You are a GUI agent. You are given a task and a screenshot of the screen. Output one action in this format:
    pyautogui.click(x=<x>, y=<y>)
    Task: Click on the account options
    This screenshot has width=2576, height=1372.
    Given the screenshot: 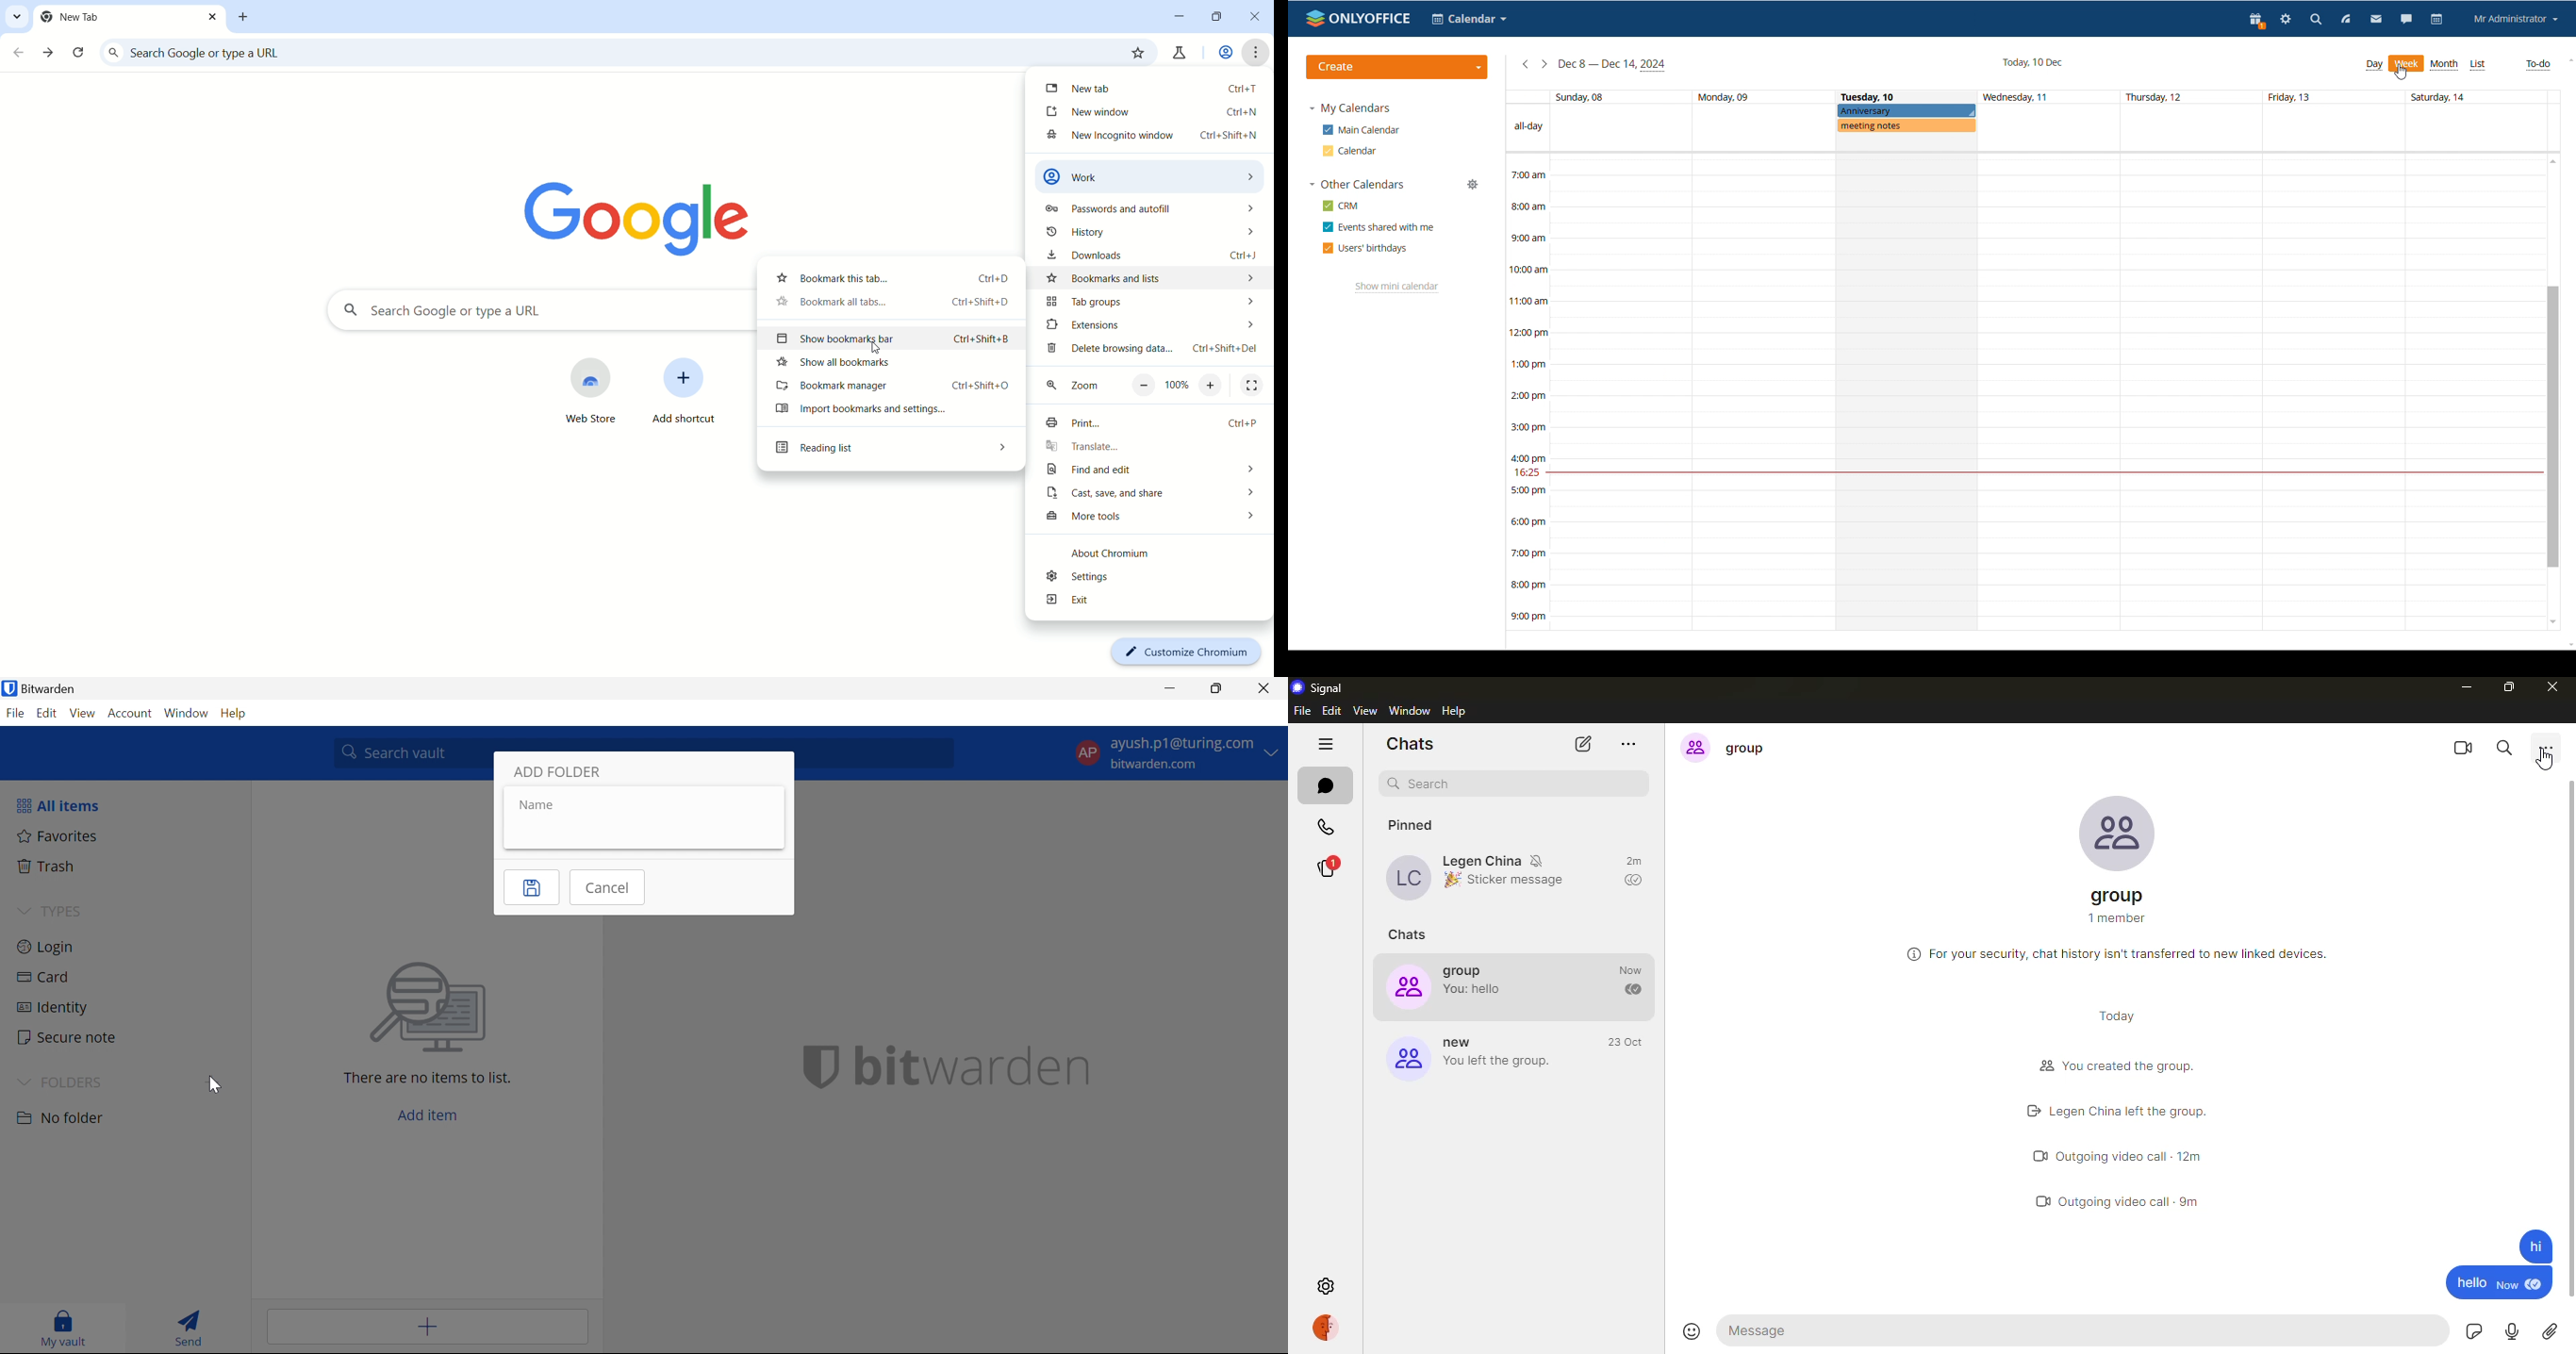 What is the action you would take?
    pyautogui.click(x=1177, y=755)
    